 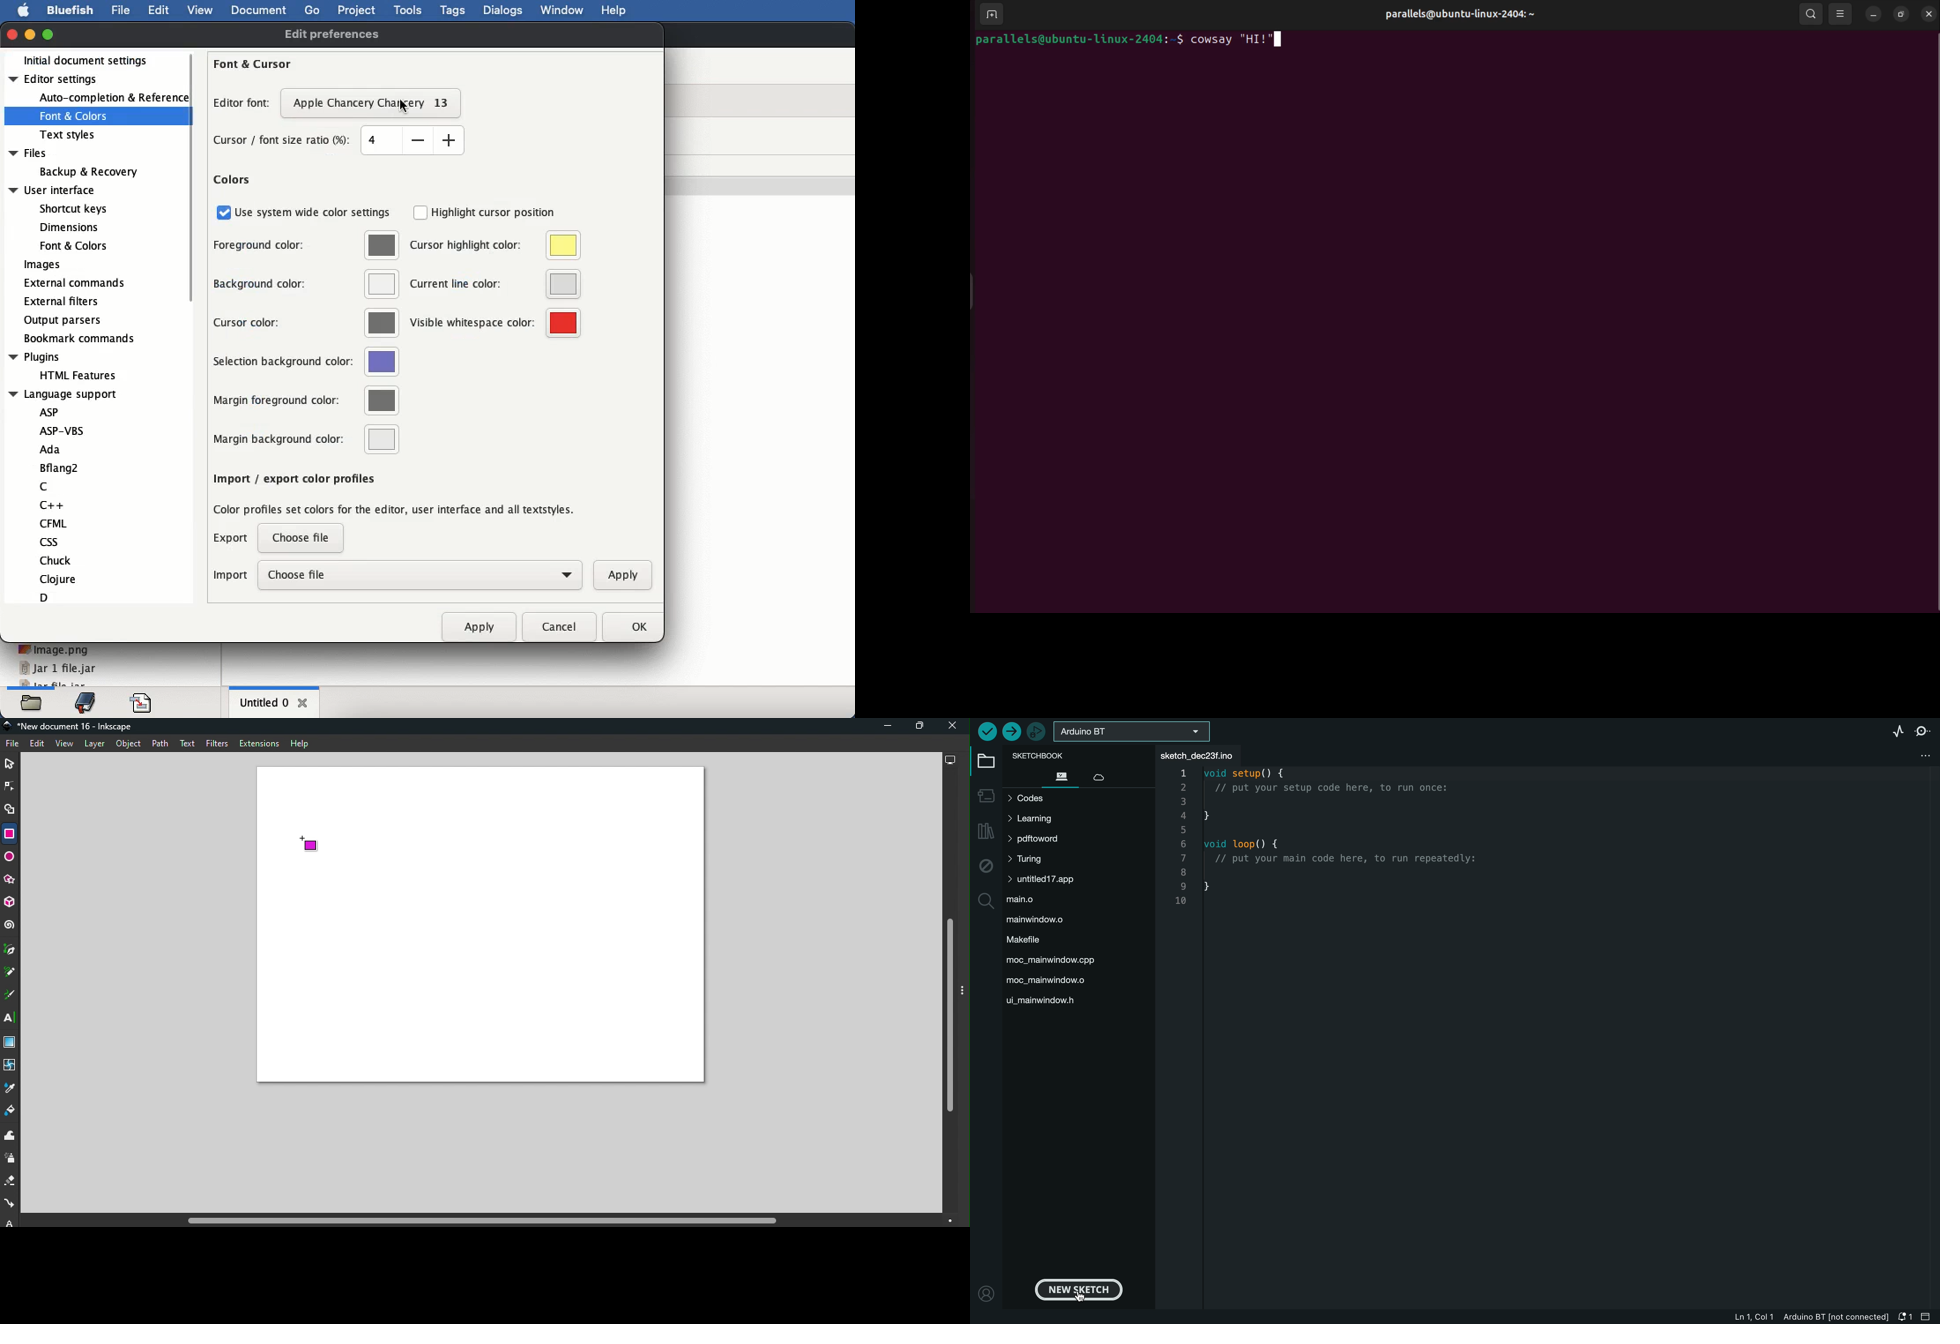 What do you see at coordinates (1900, 15) in the screenshot?
I see `resize` at bounding box center [1900, 15].